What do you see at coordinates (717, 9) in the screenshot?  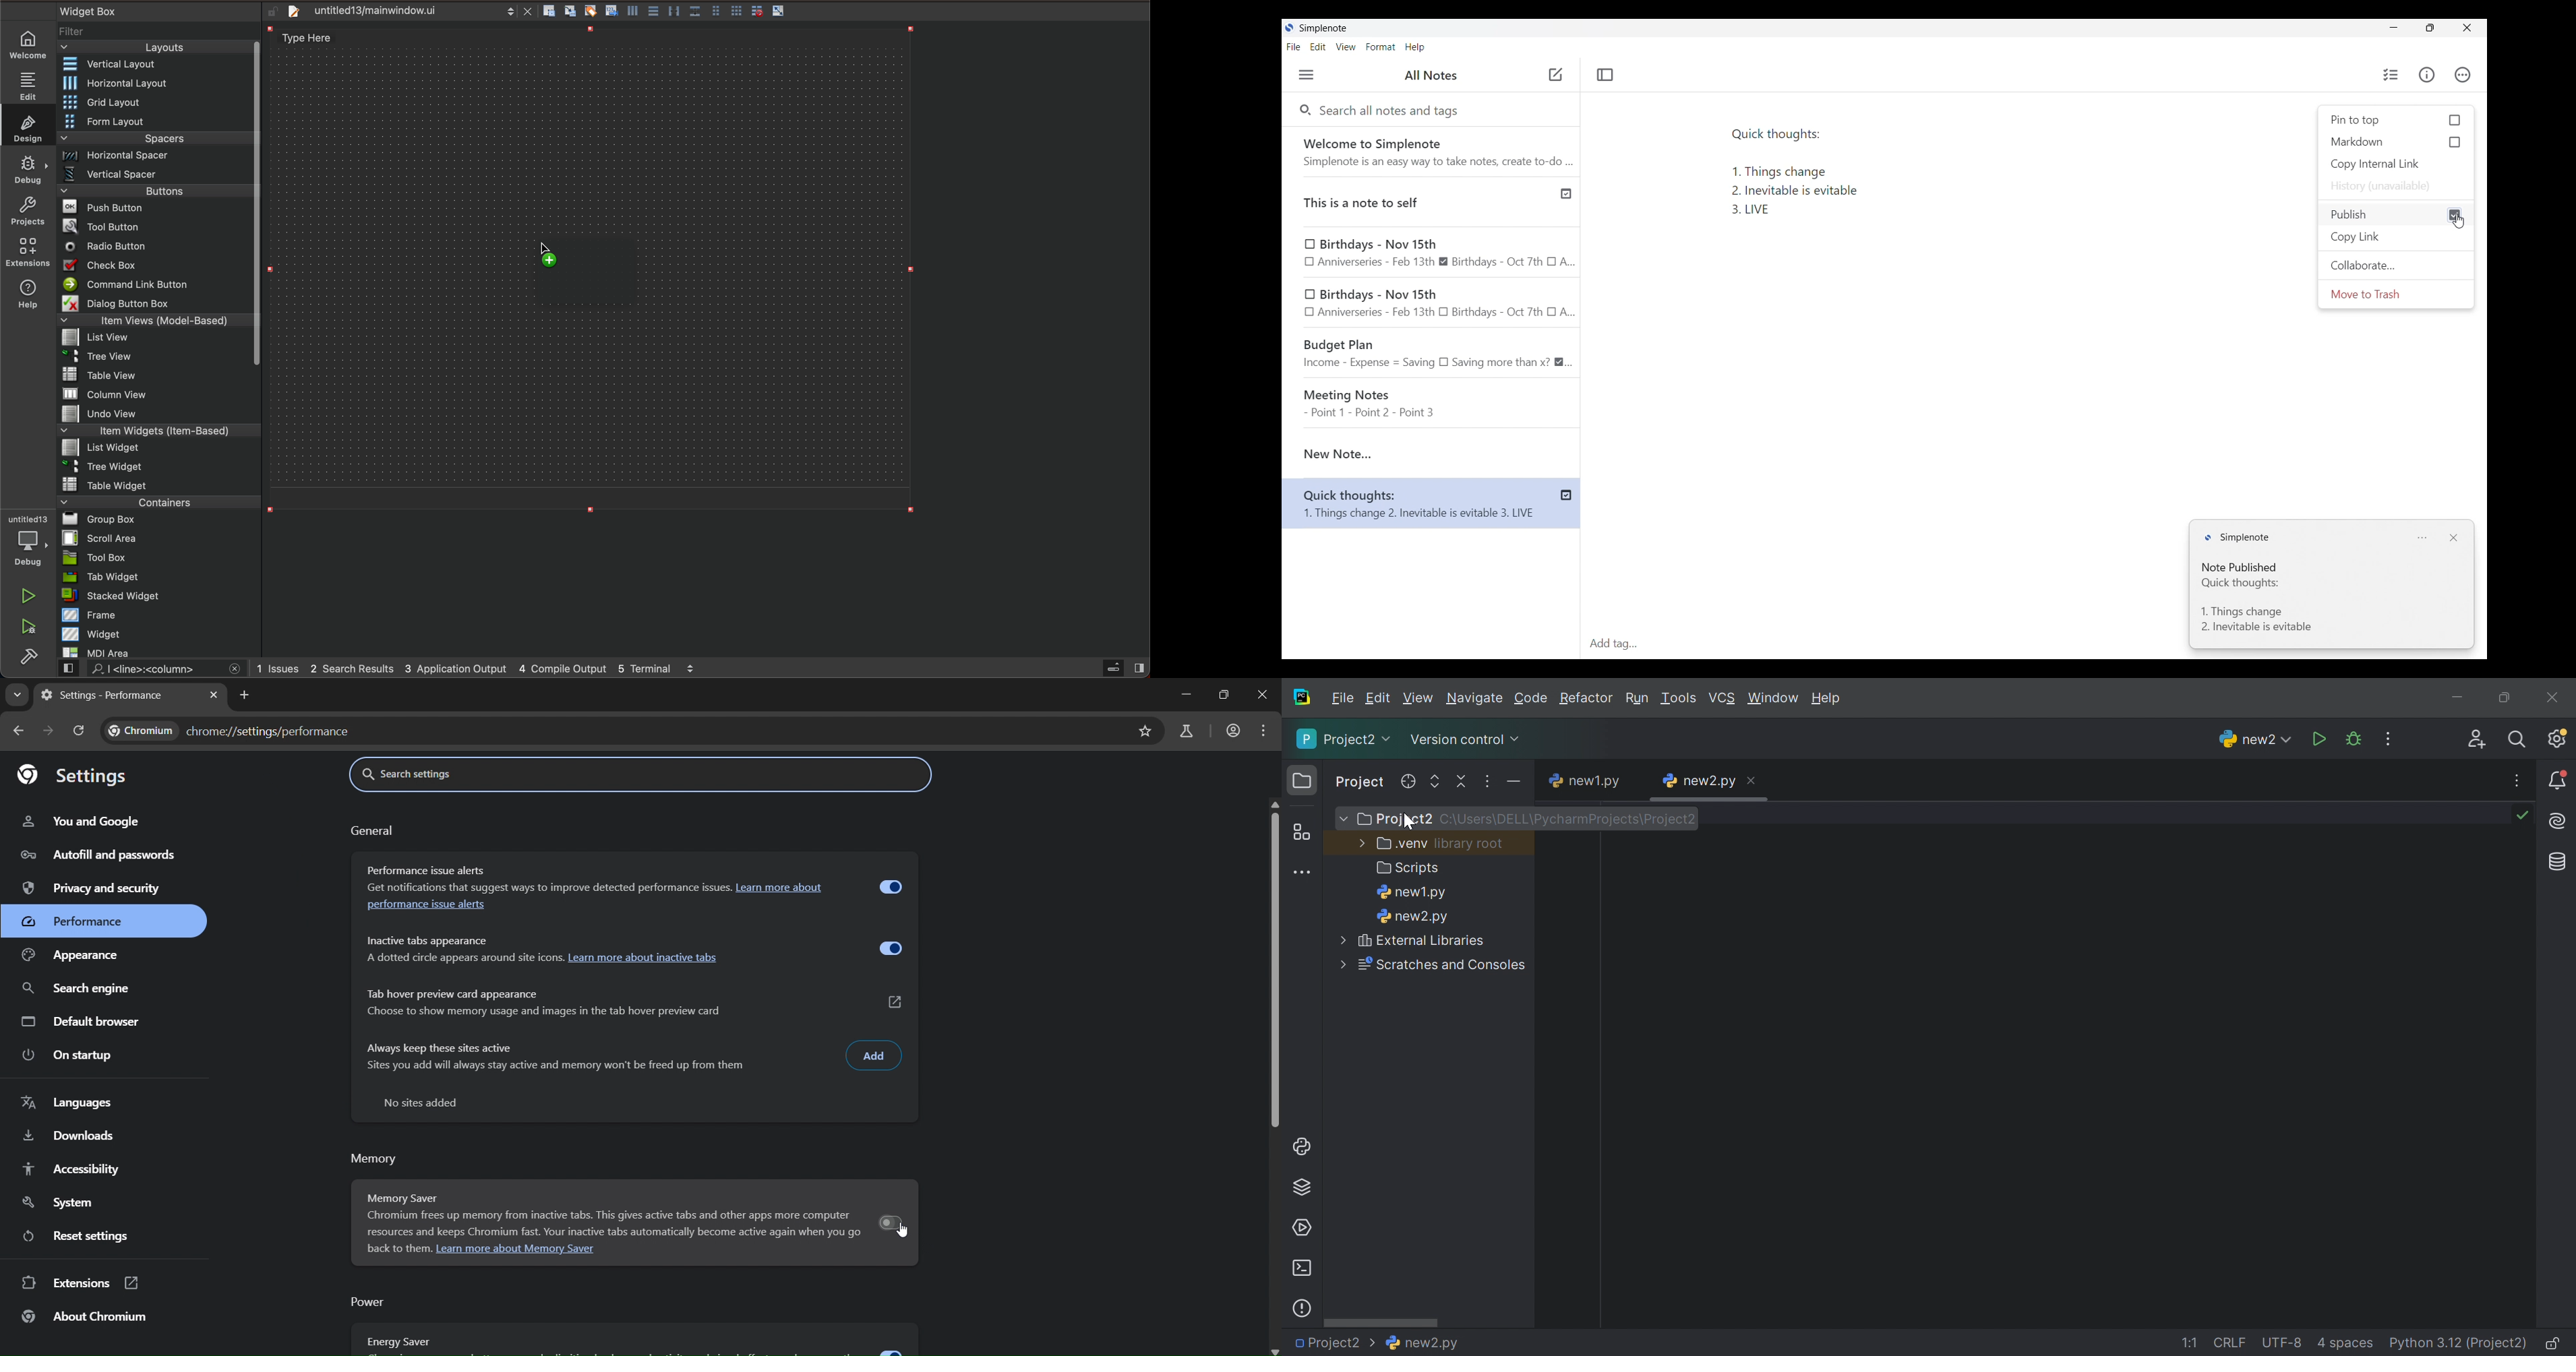 I see `form layout` at bounding box center [717, 9].